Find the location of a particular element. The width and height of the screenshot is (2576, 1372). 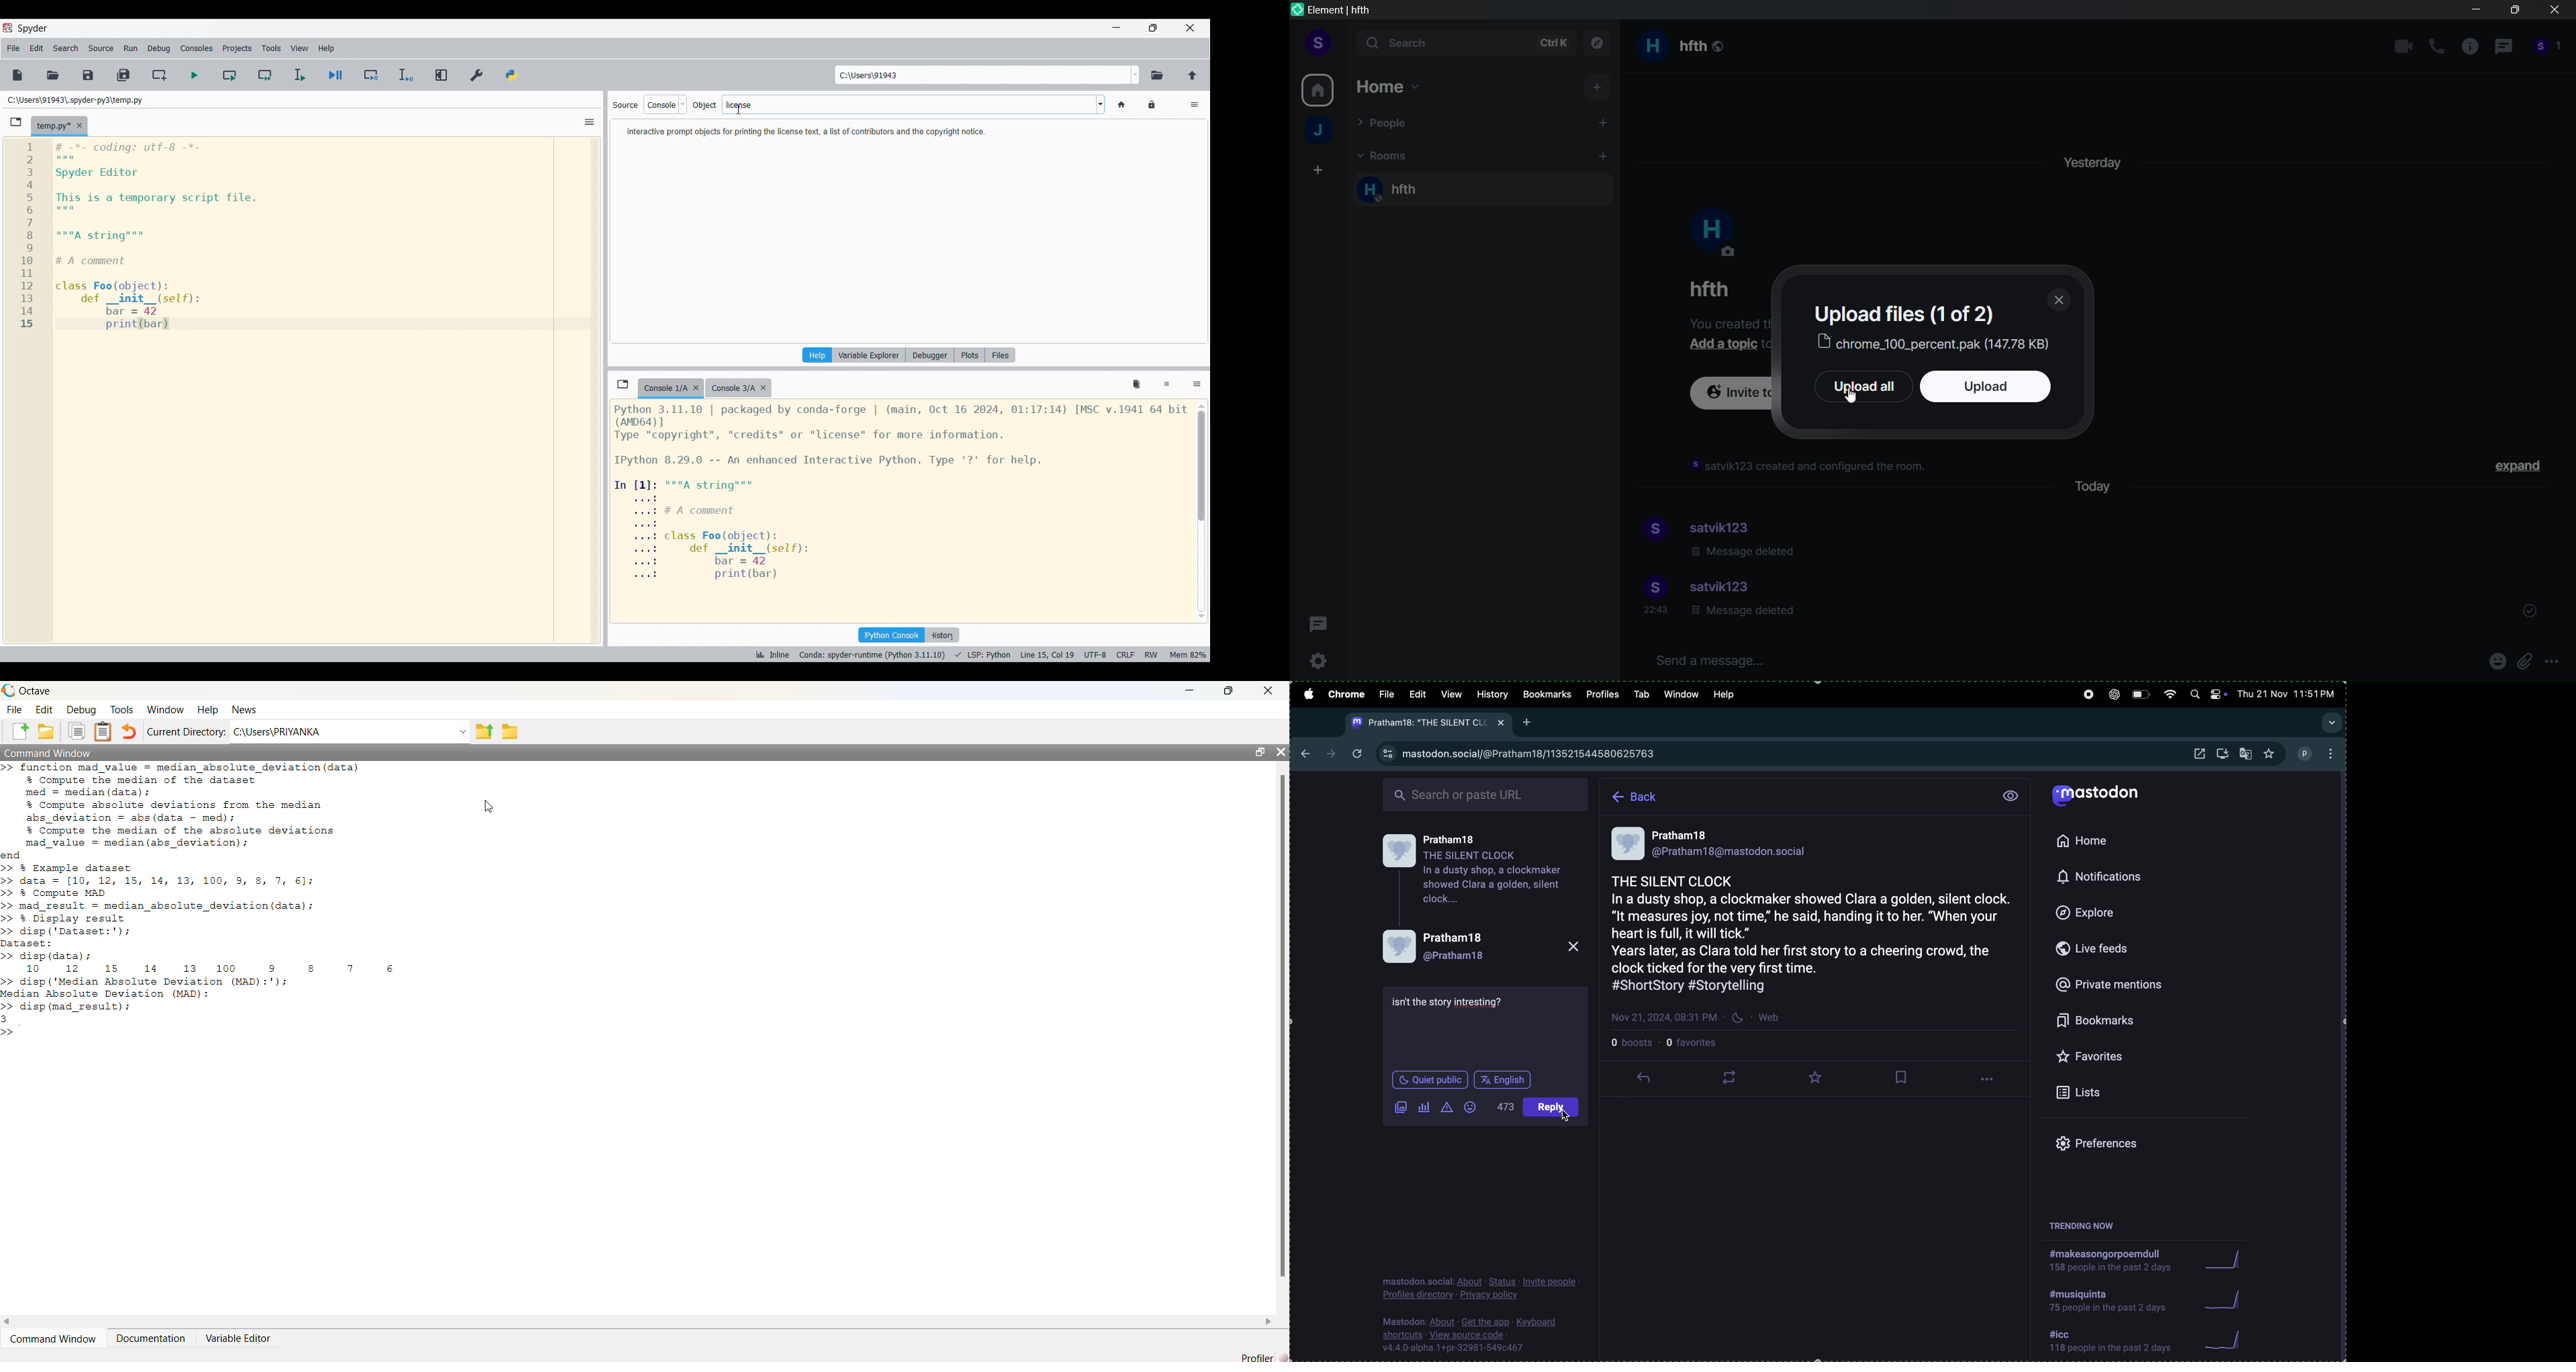

mastodon url is located at coordinates (1533, 755).